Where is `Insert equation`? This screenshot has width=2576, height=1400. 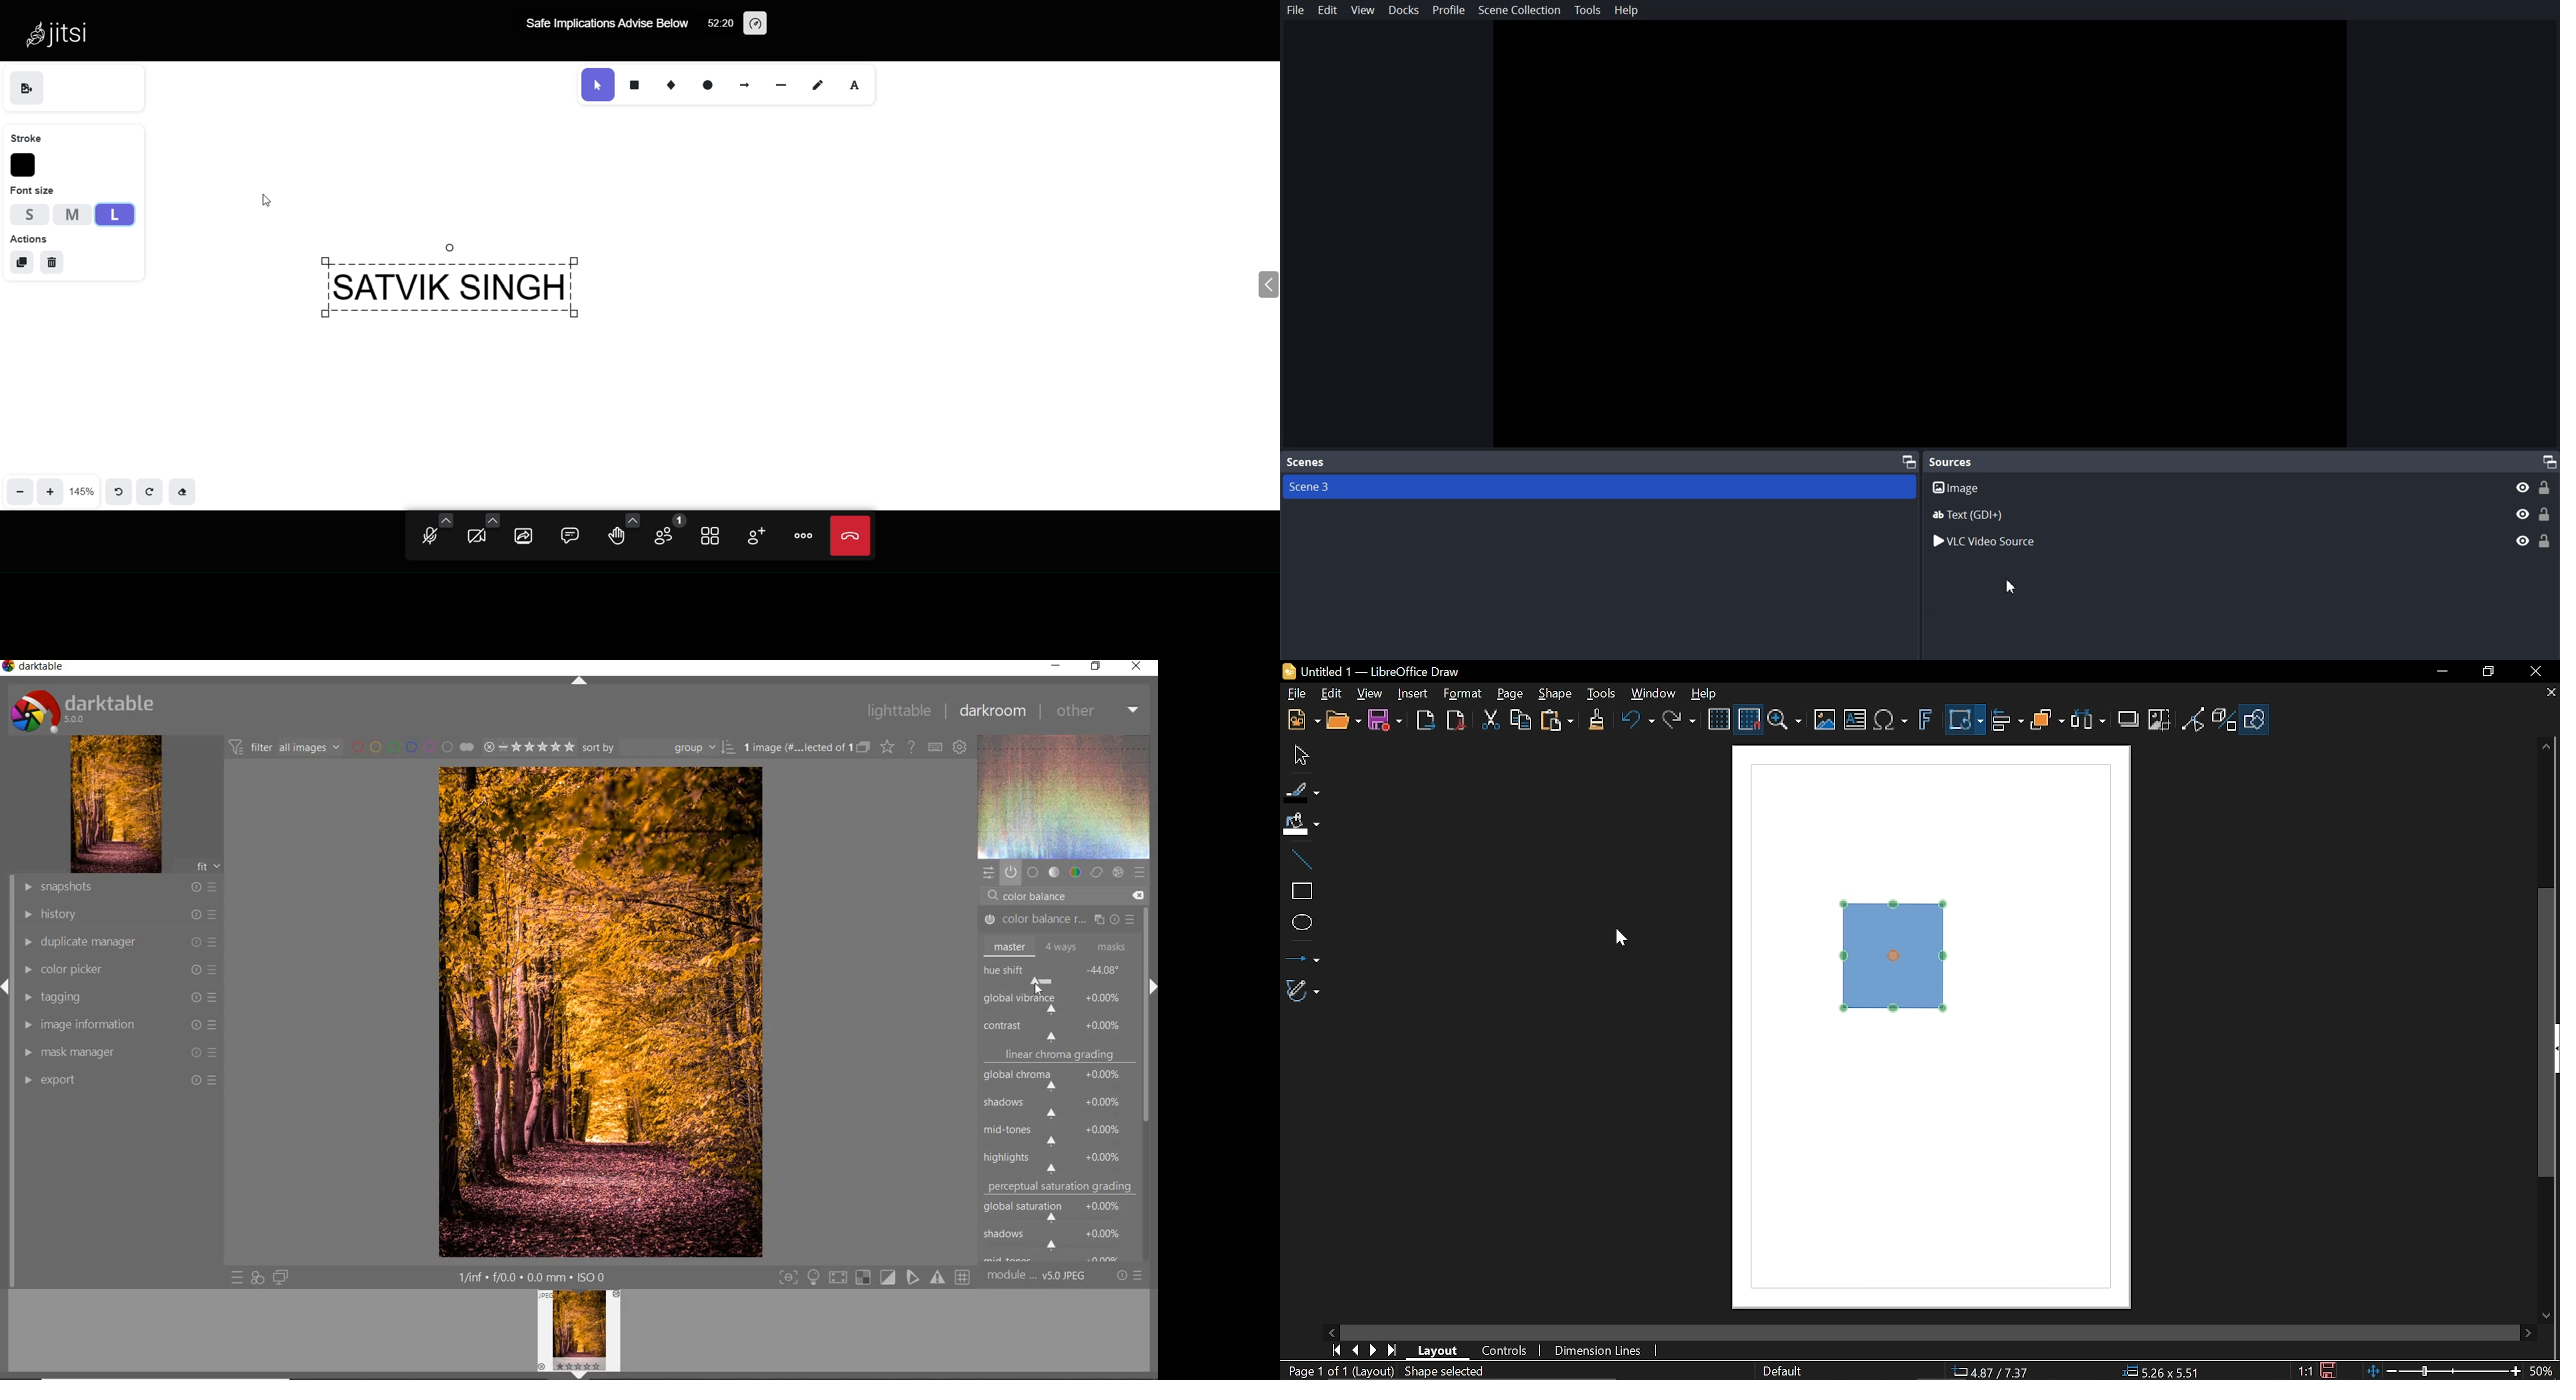 Insert equation is located at coordinates (1891, 721).